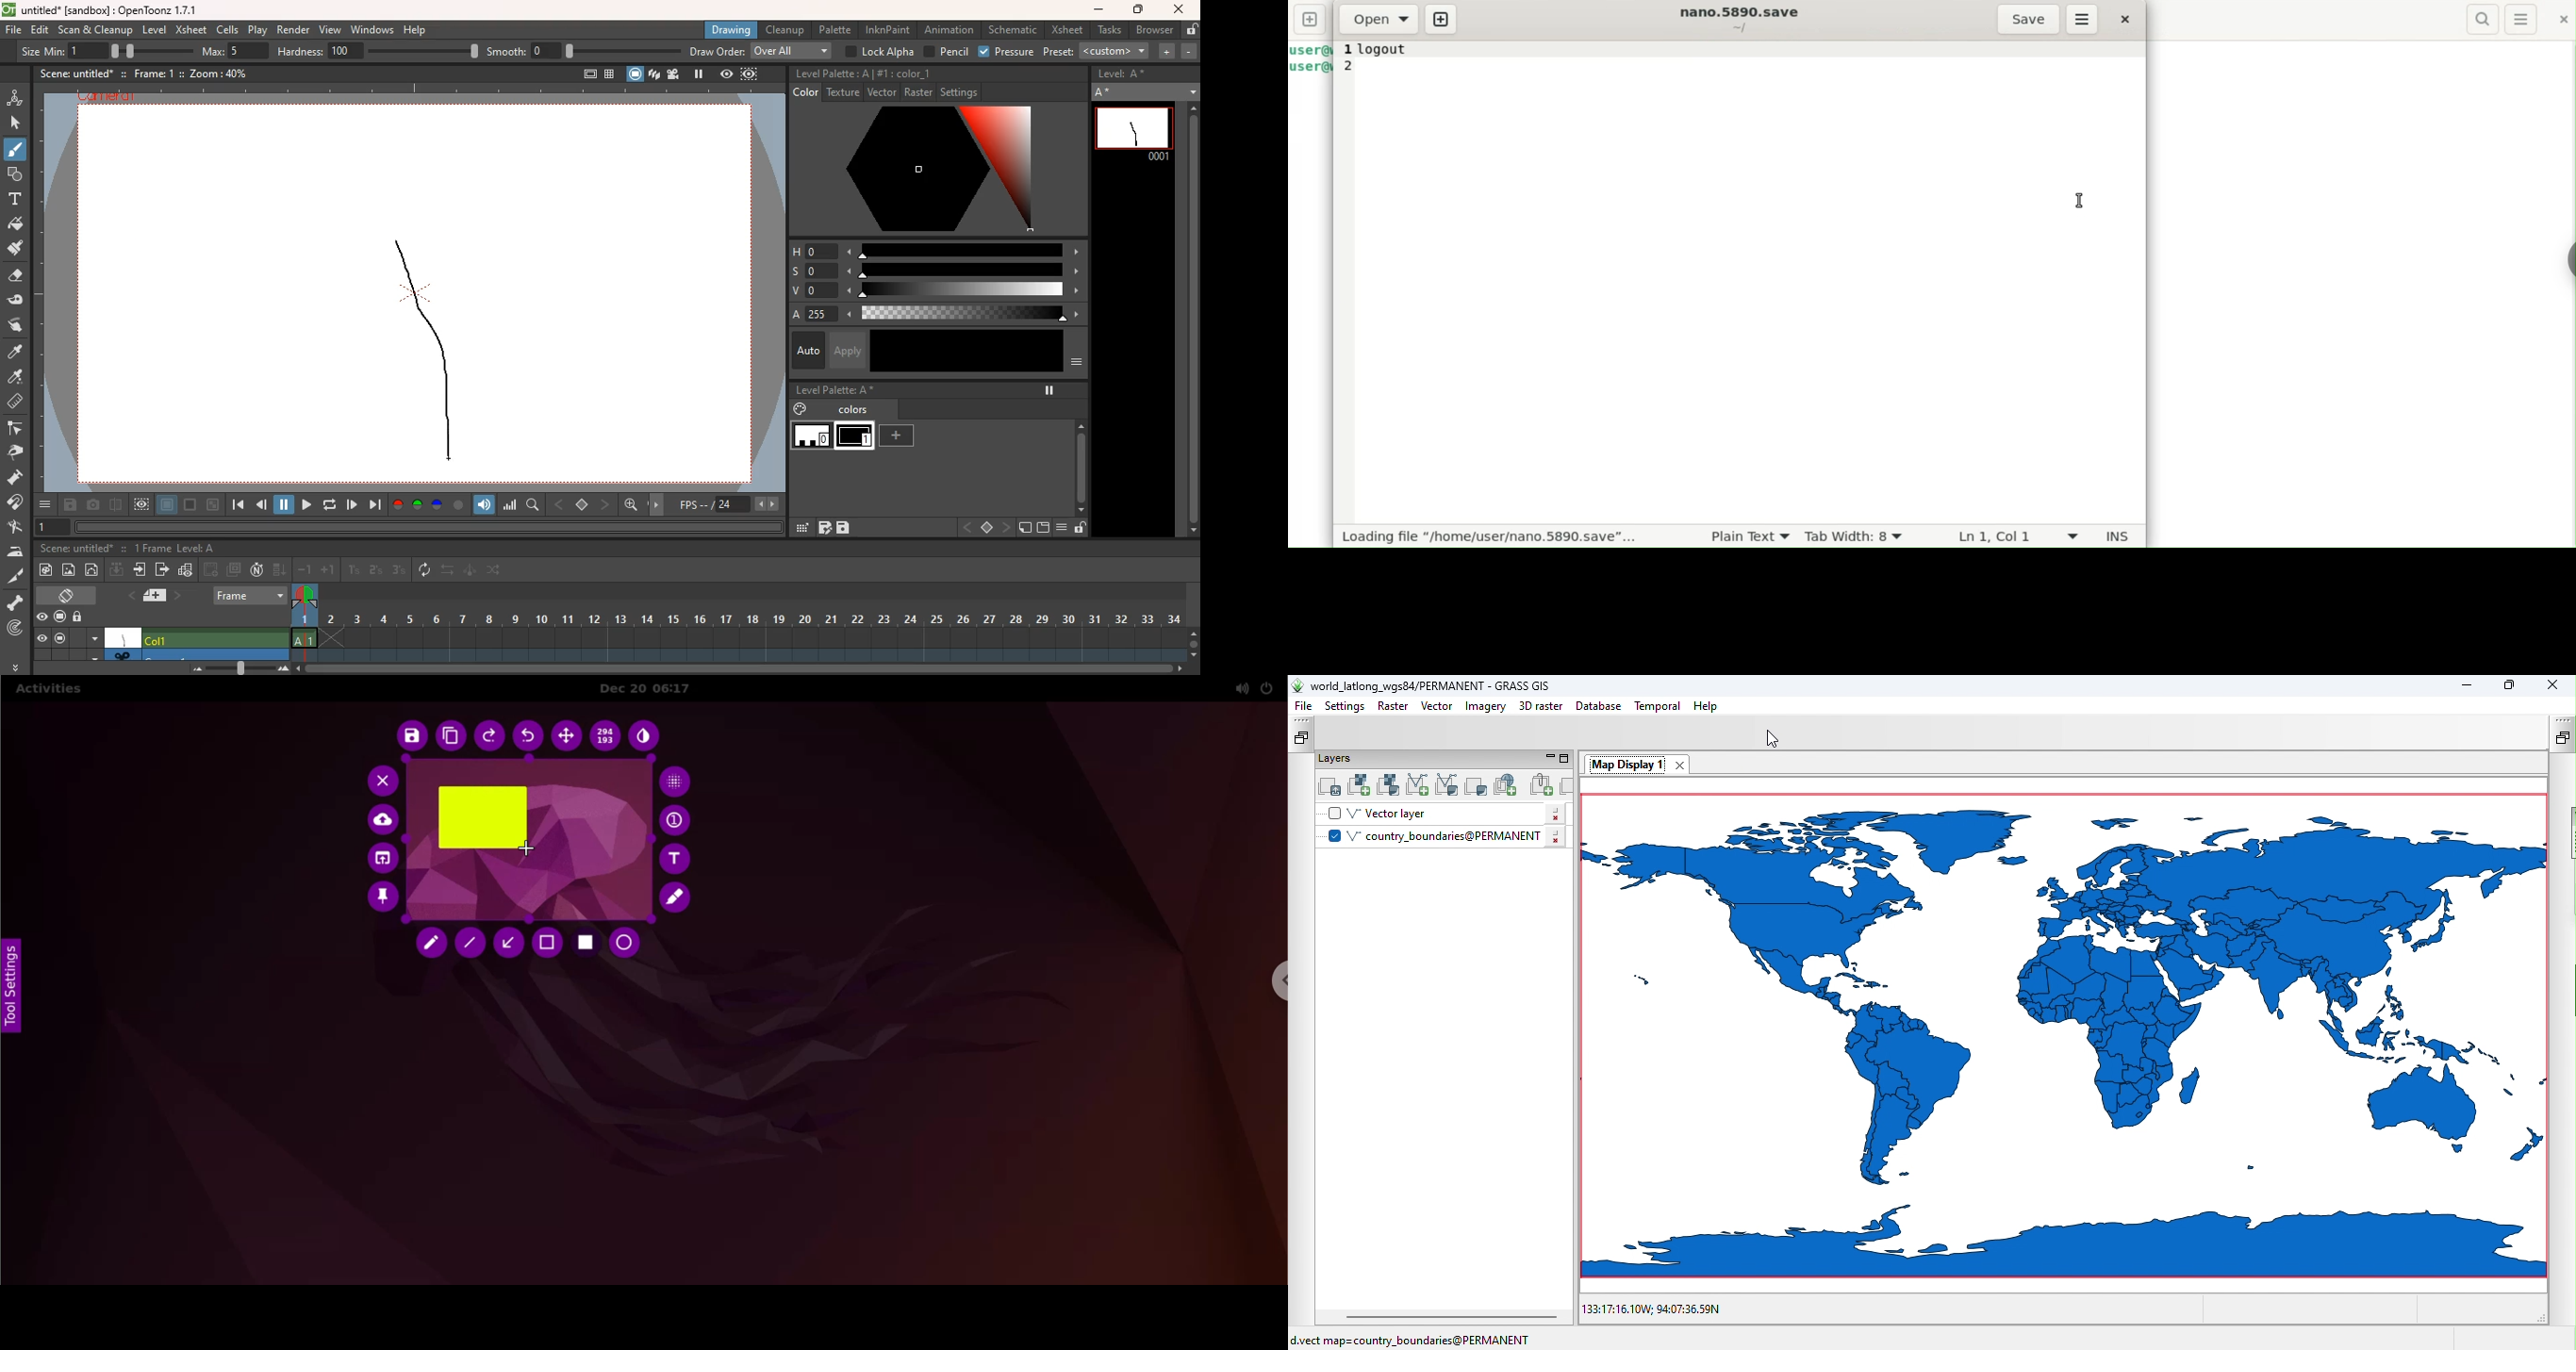  What do you see at coordinates (534, 505) in the screenshot?
I see `find` at bounding box center [534, 505].